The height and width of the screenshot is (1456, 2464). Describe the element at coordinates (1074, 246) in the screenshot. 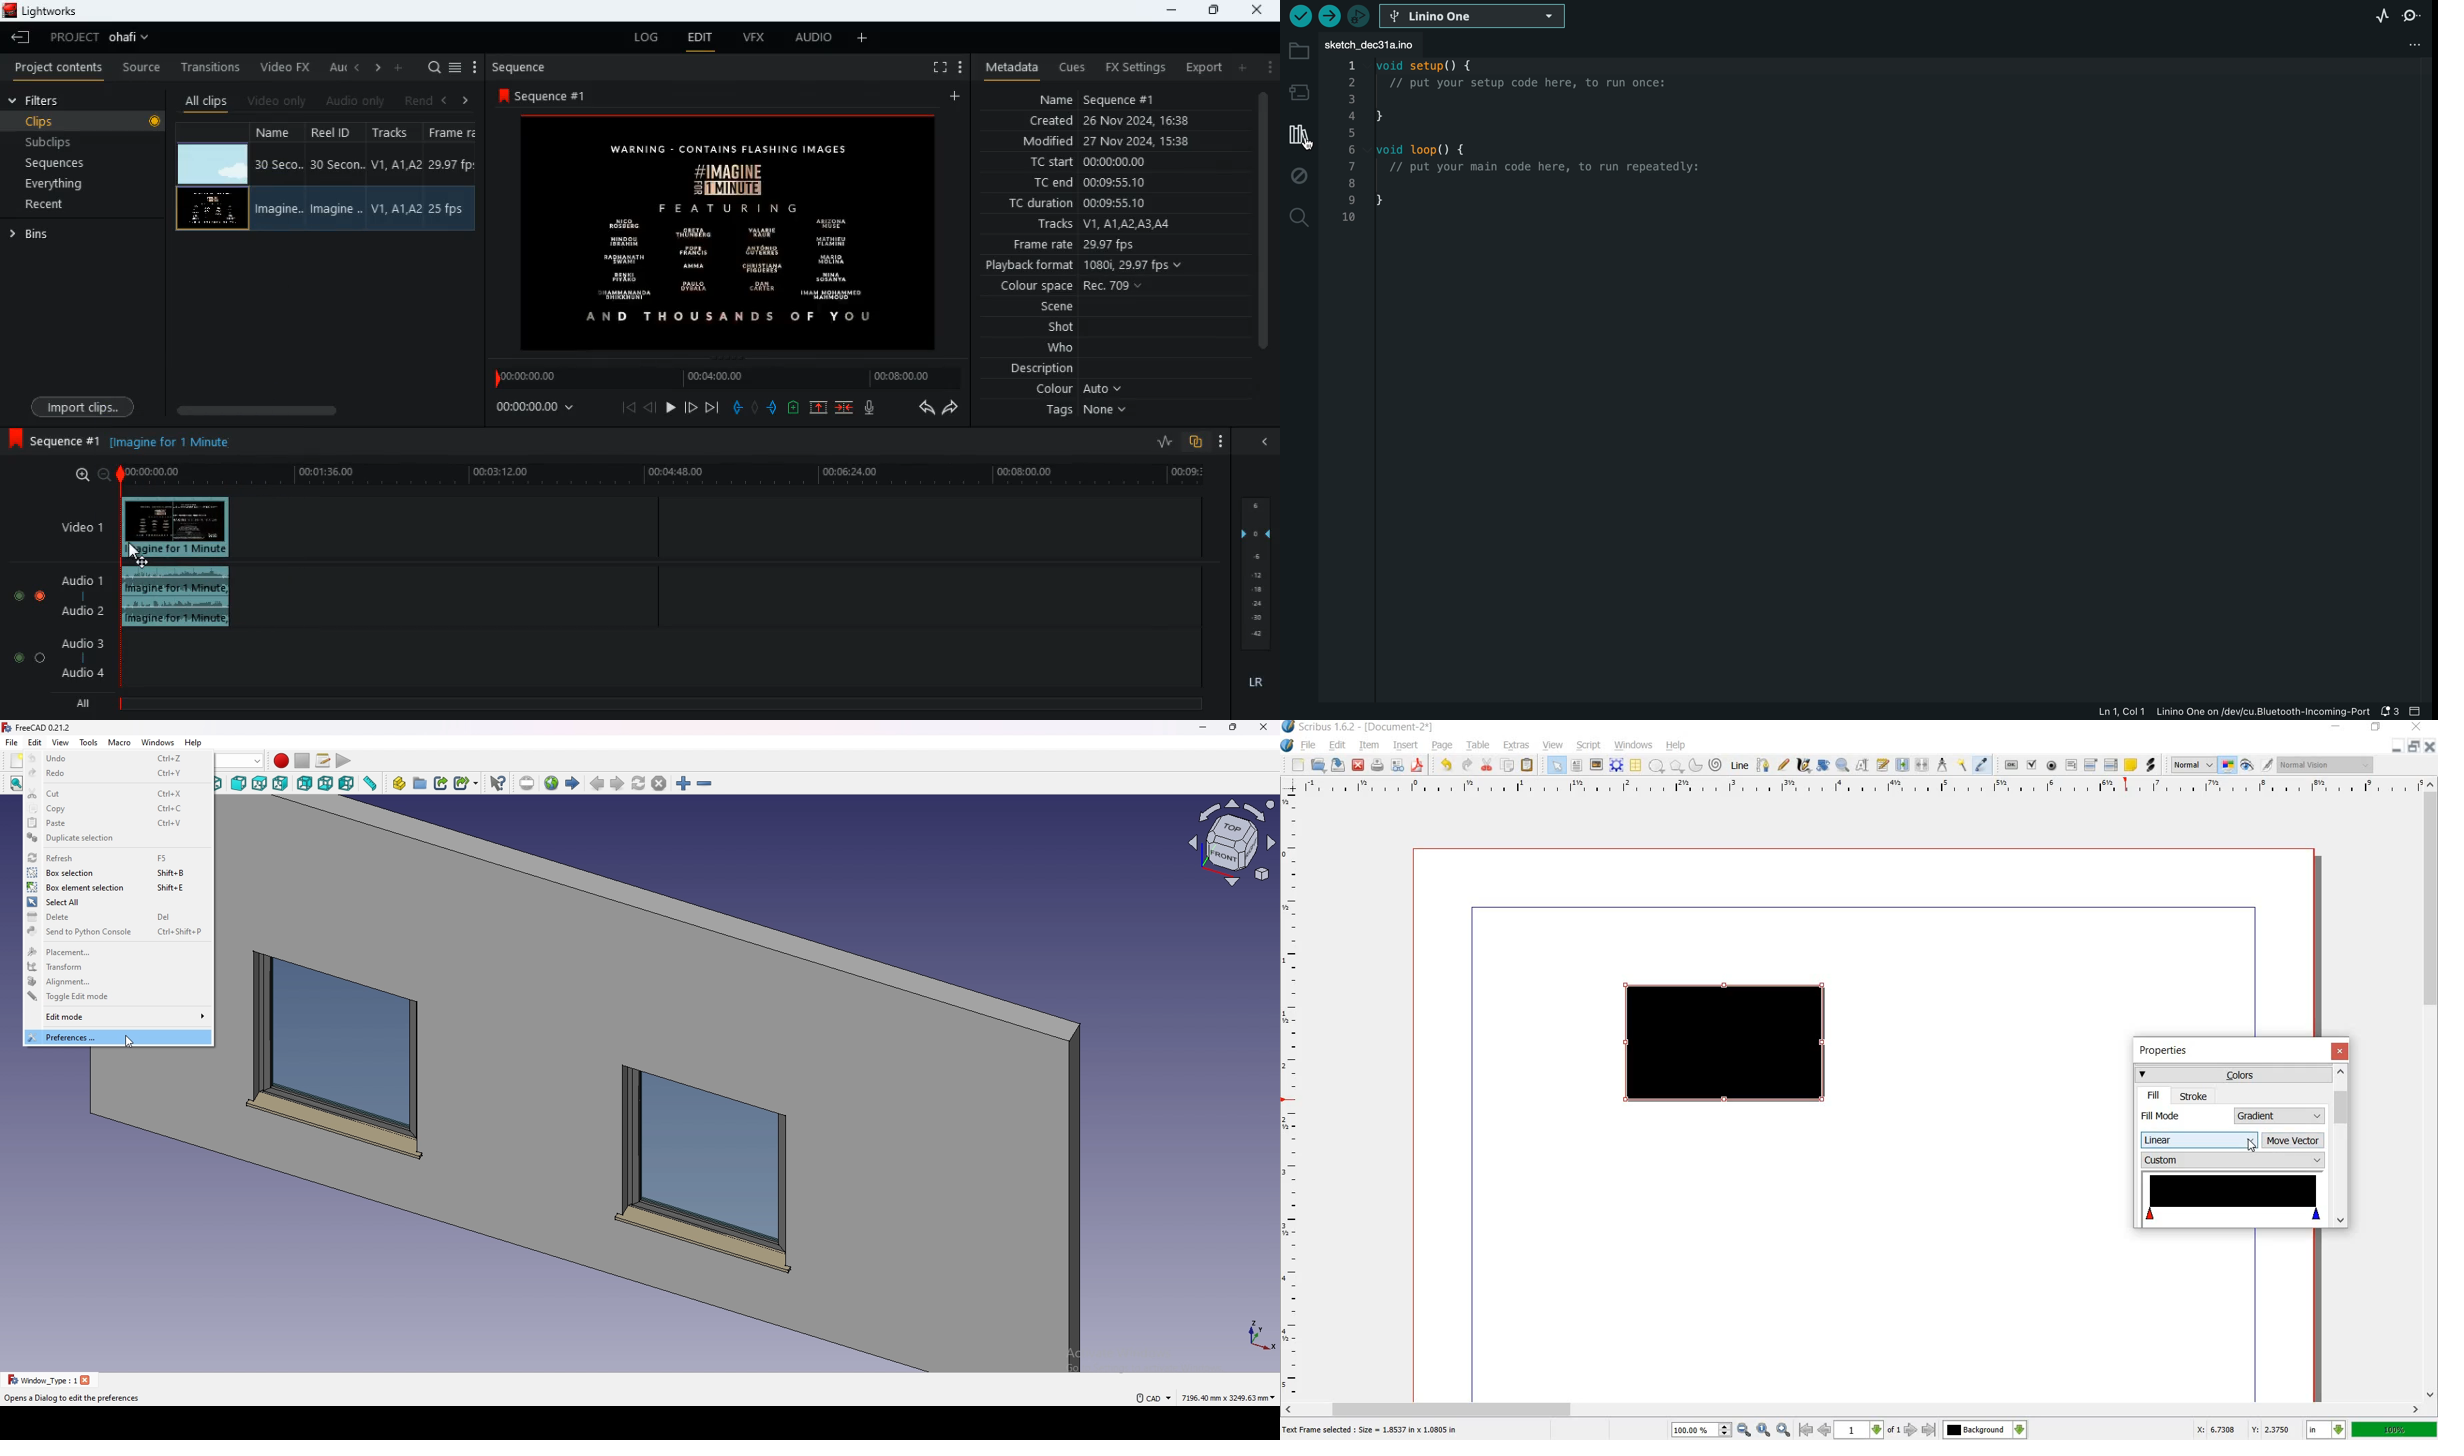

I see `frame rate` at that location.